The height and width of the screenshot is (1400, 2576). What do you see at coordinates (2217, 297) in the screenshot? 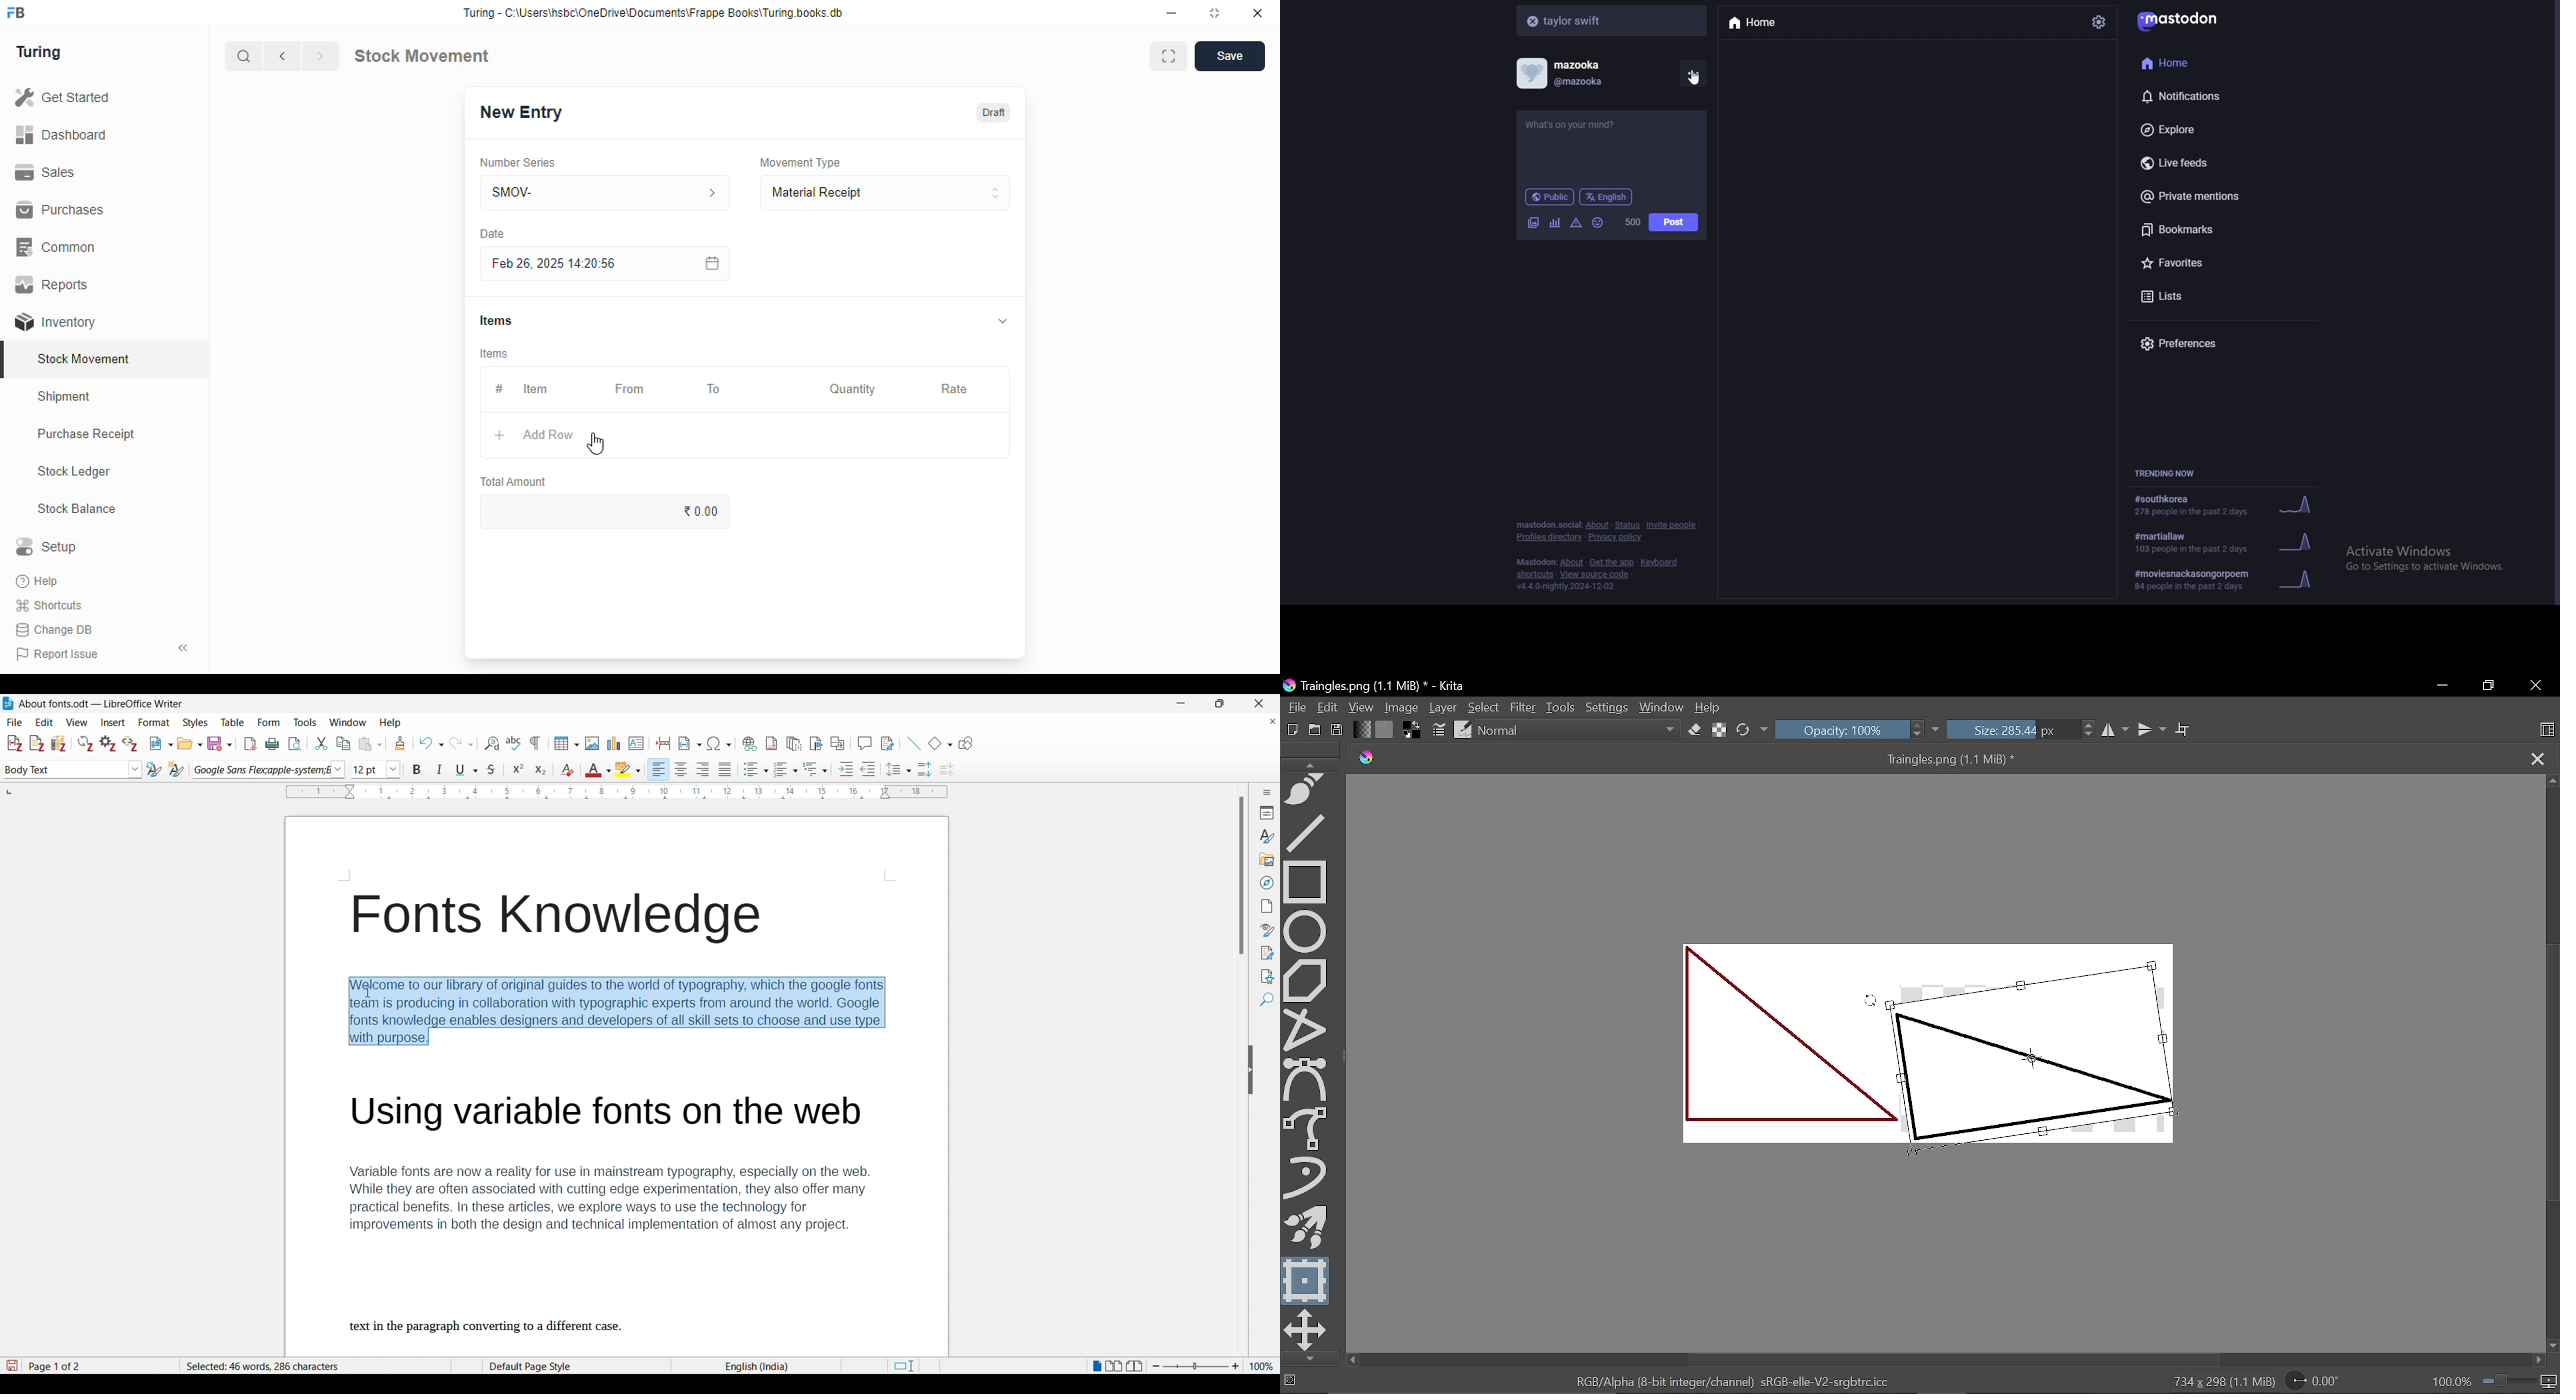
I see `lists` at bounding box center [2217, 297].